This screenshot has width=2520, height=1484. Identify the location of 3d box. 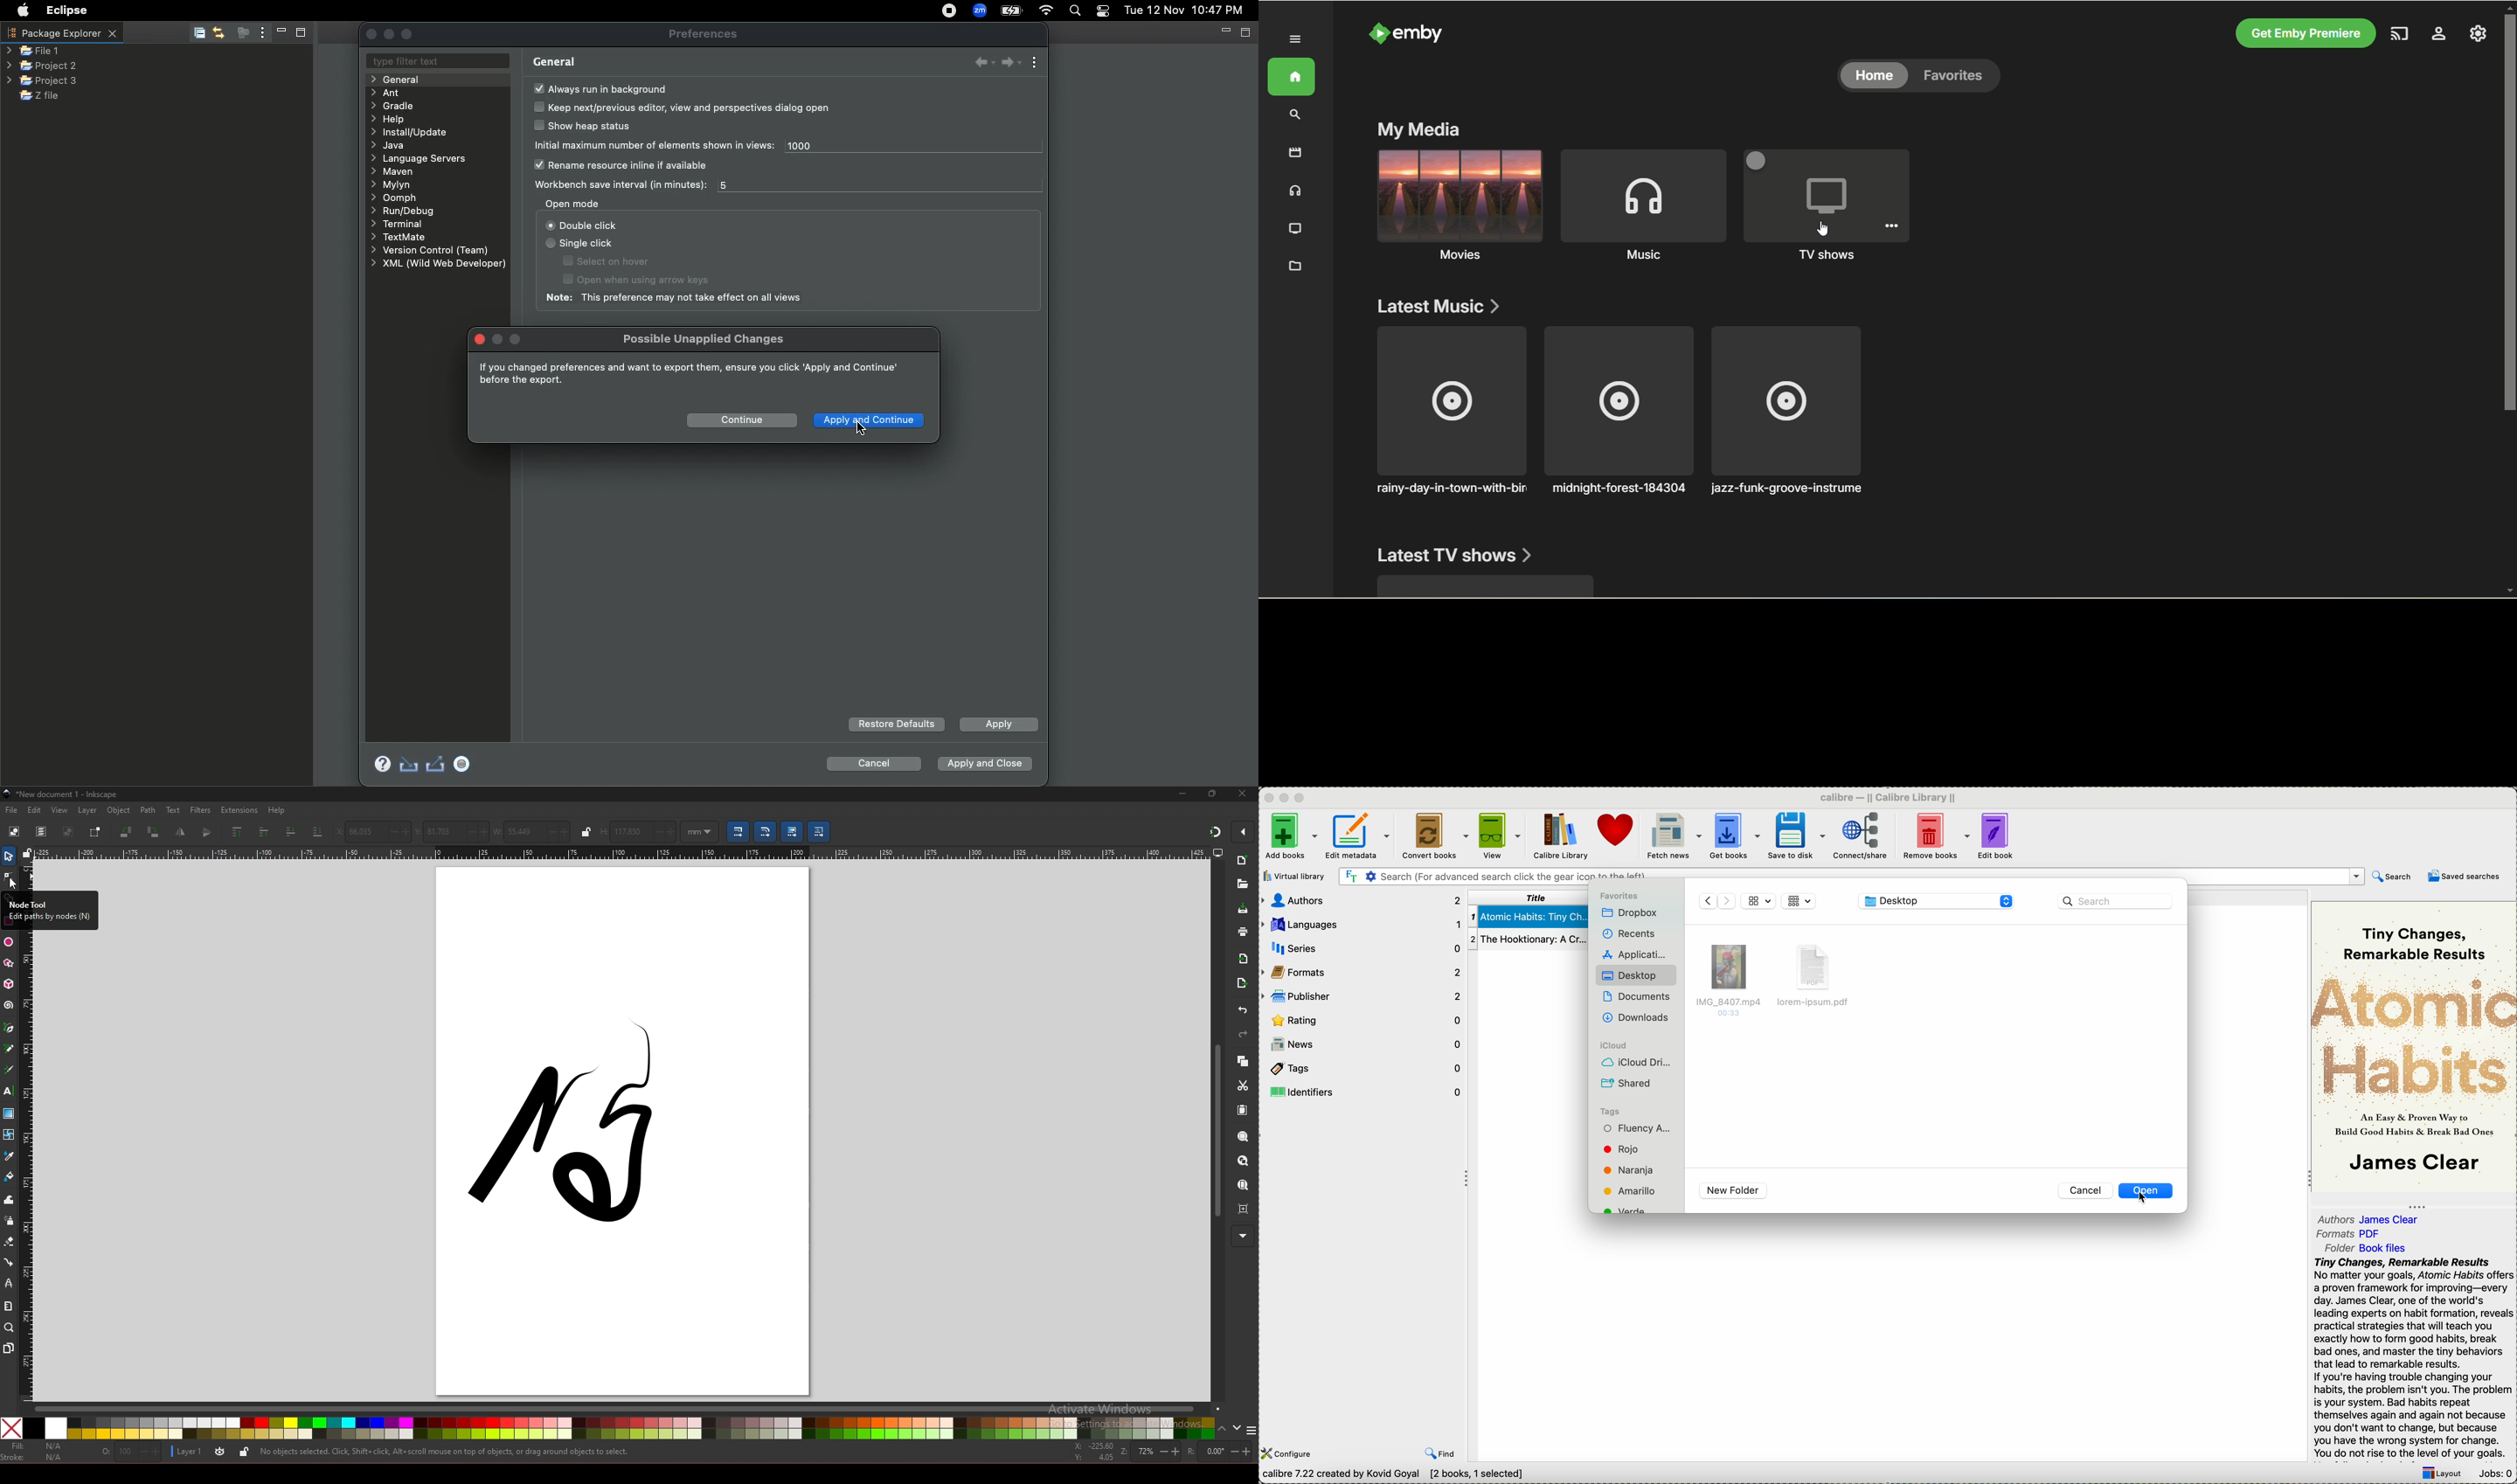
(9, 985).